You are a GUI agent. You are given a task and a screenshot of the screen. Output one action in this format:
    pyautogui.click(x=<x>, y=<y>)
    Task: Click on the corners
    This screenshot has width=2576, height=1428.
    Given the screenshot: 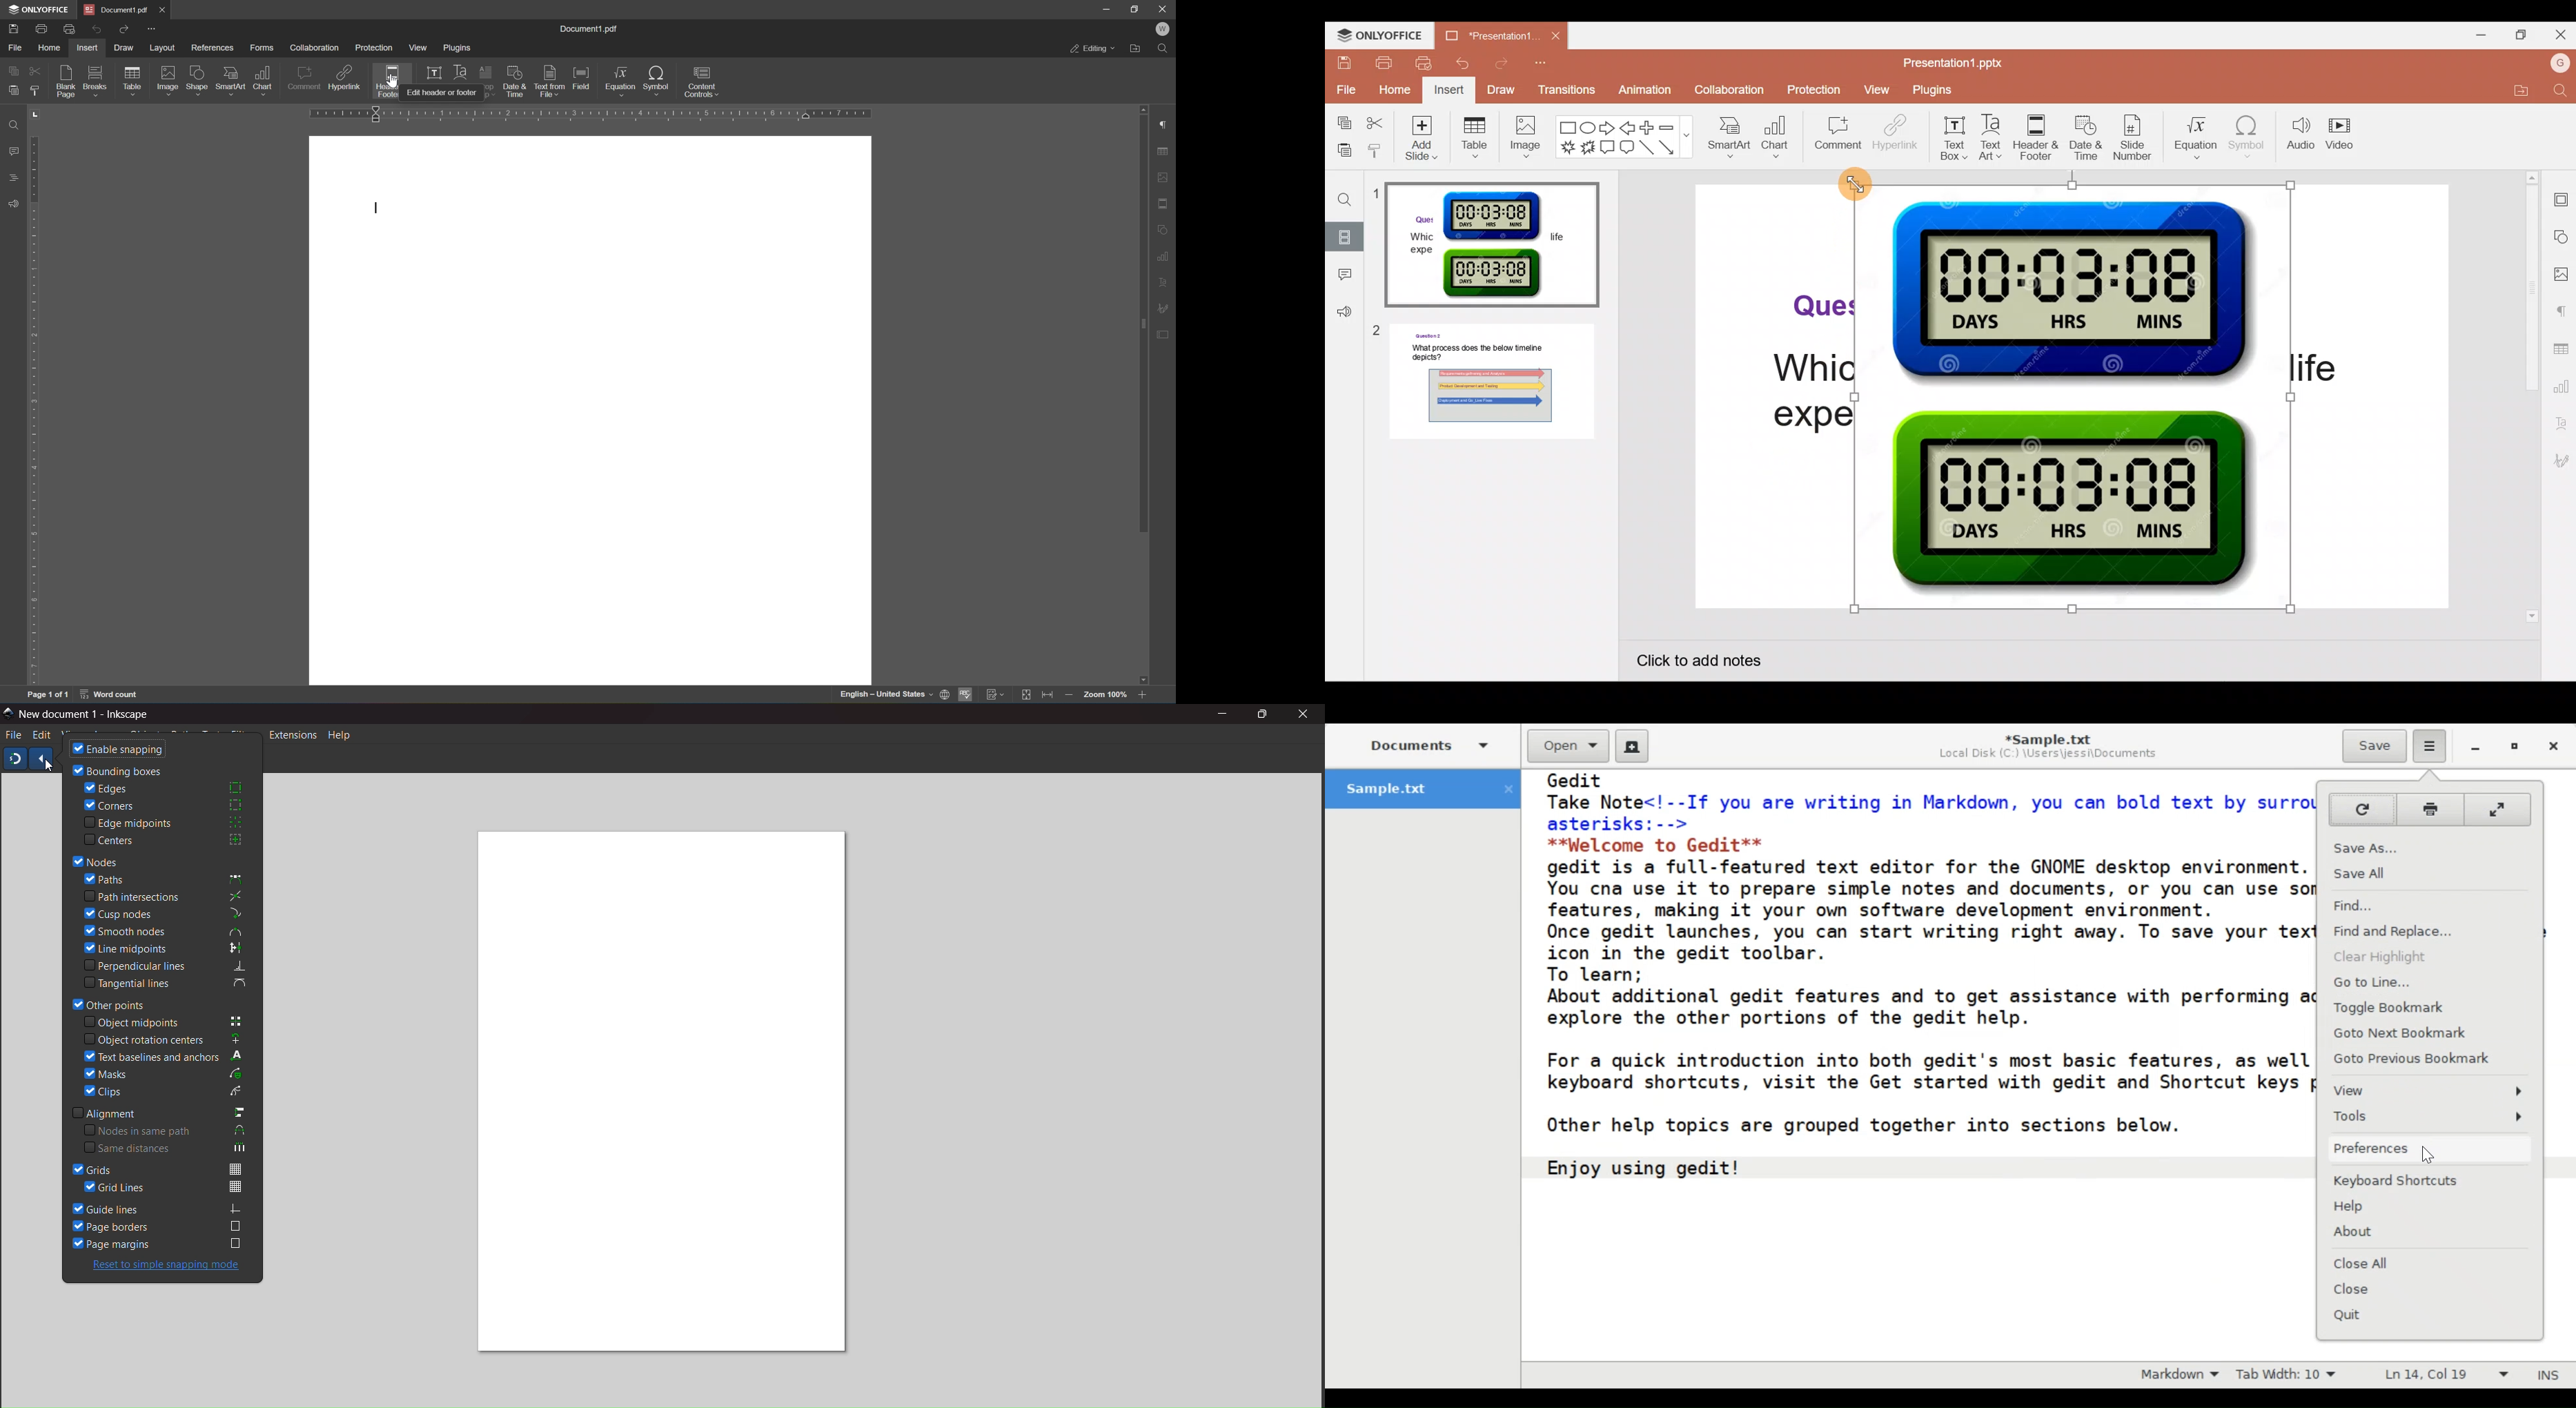 What is the action you would take?
    pyautogui.click(x=170, y=806)
    